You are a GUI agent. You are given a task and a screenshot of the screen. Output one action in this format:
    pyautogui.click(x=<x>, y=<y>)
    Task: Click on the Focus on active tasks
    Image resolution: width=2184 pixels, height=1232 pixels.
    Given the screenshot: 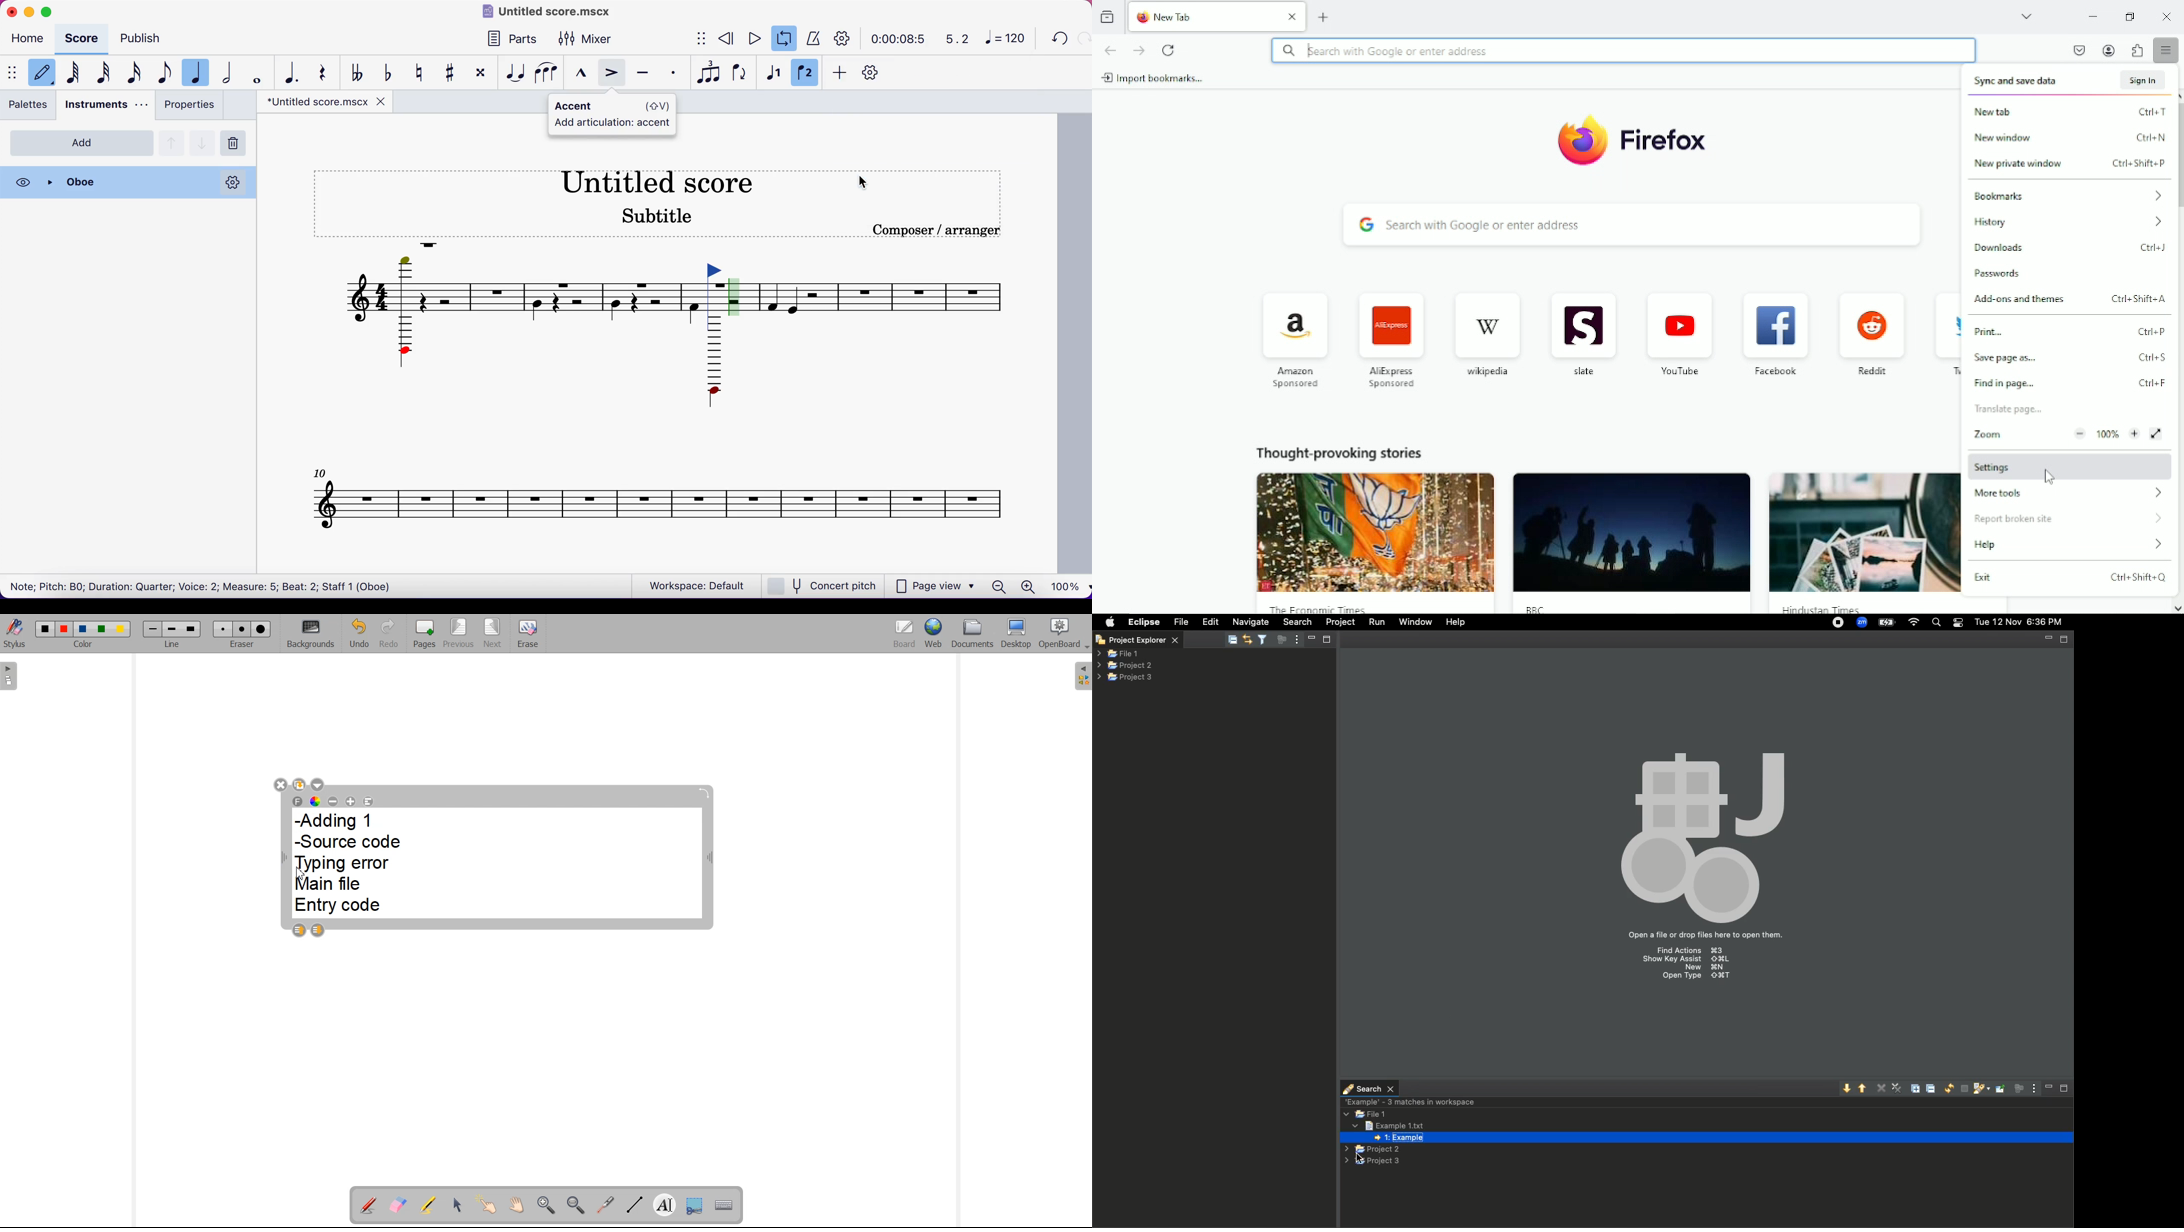 What is the action you would take?
    pyautogui.click(x=2018, y=1088)
    